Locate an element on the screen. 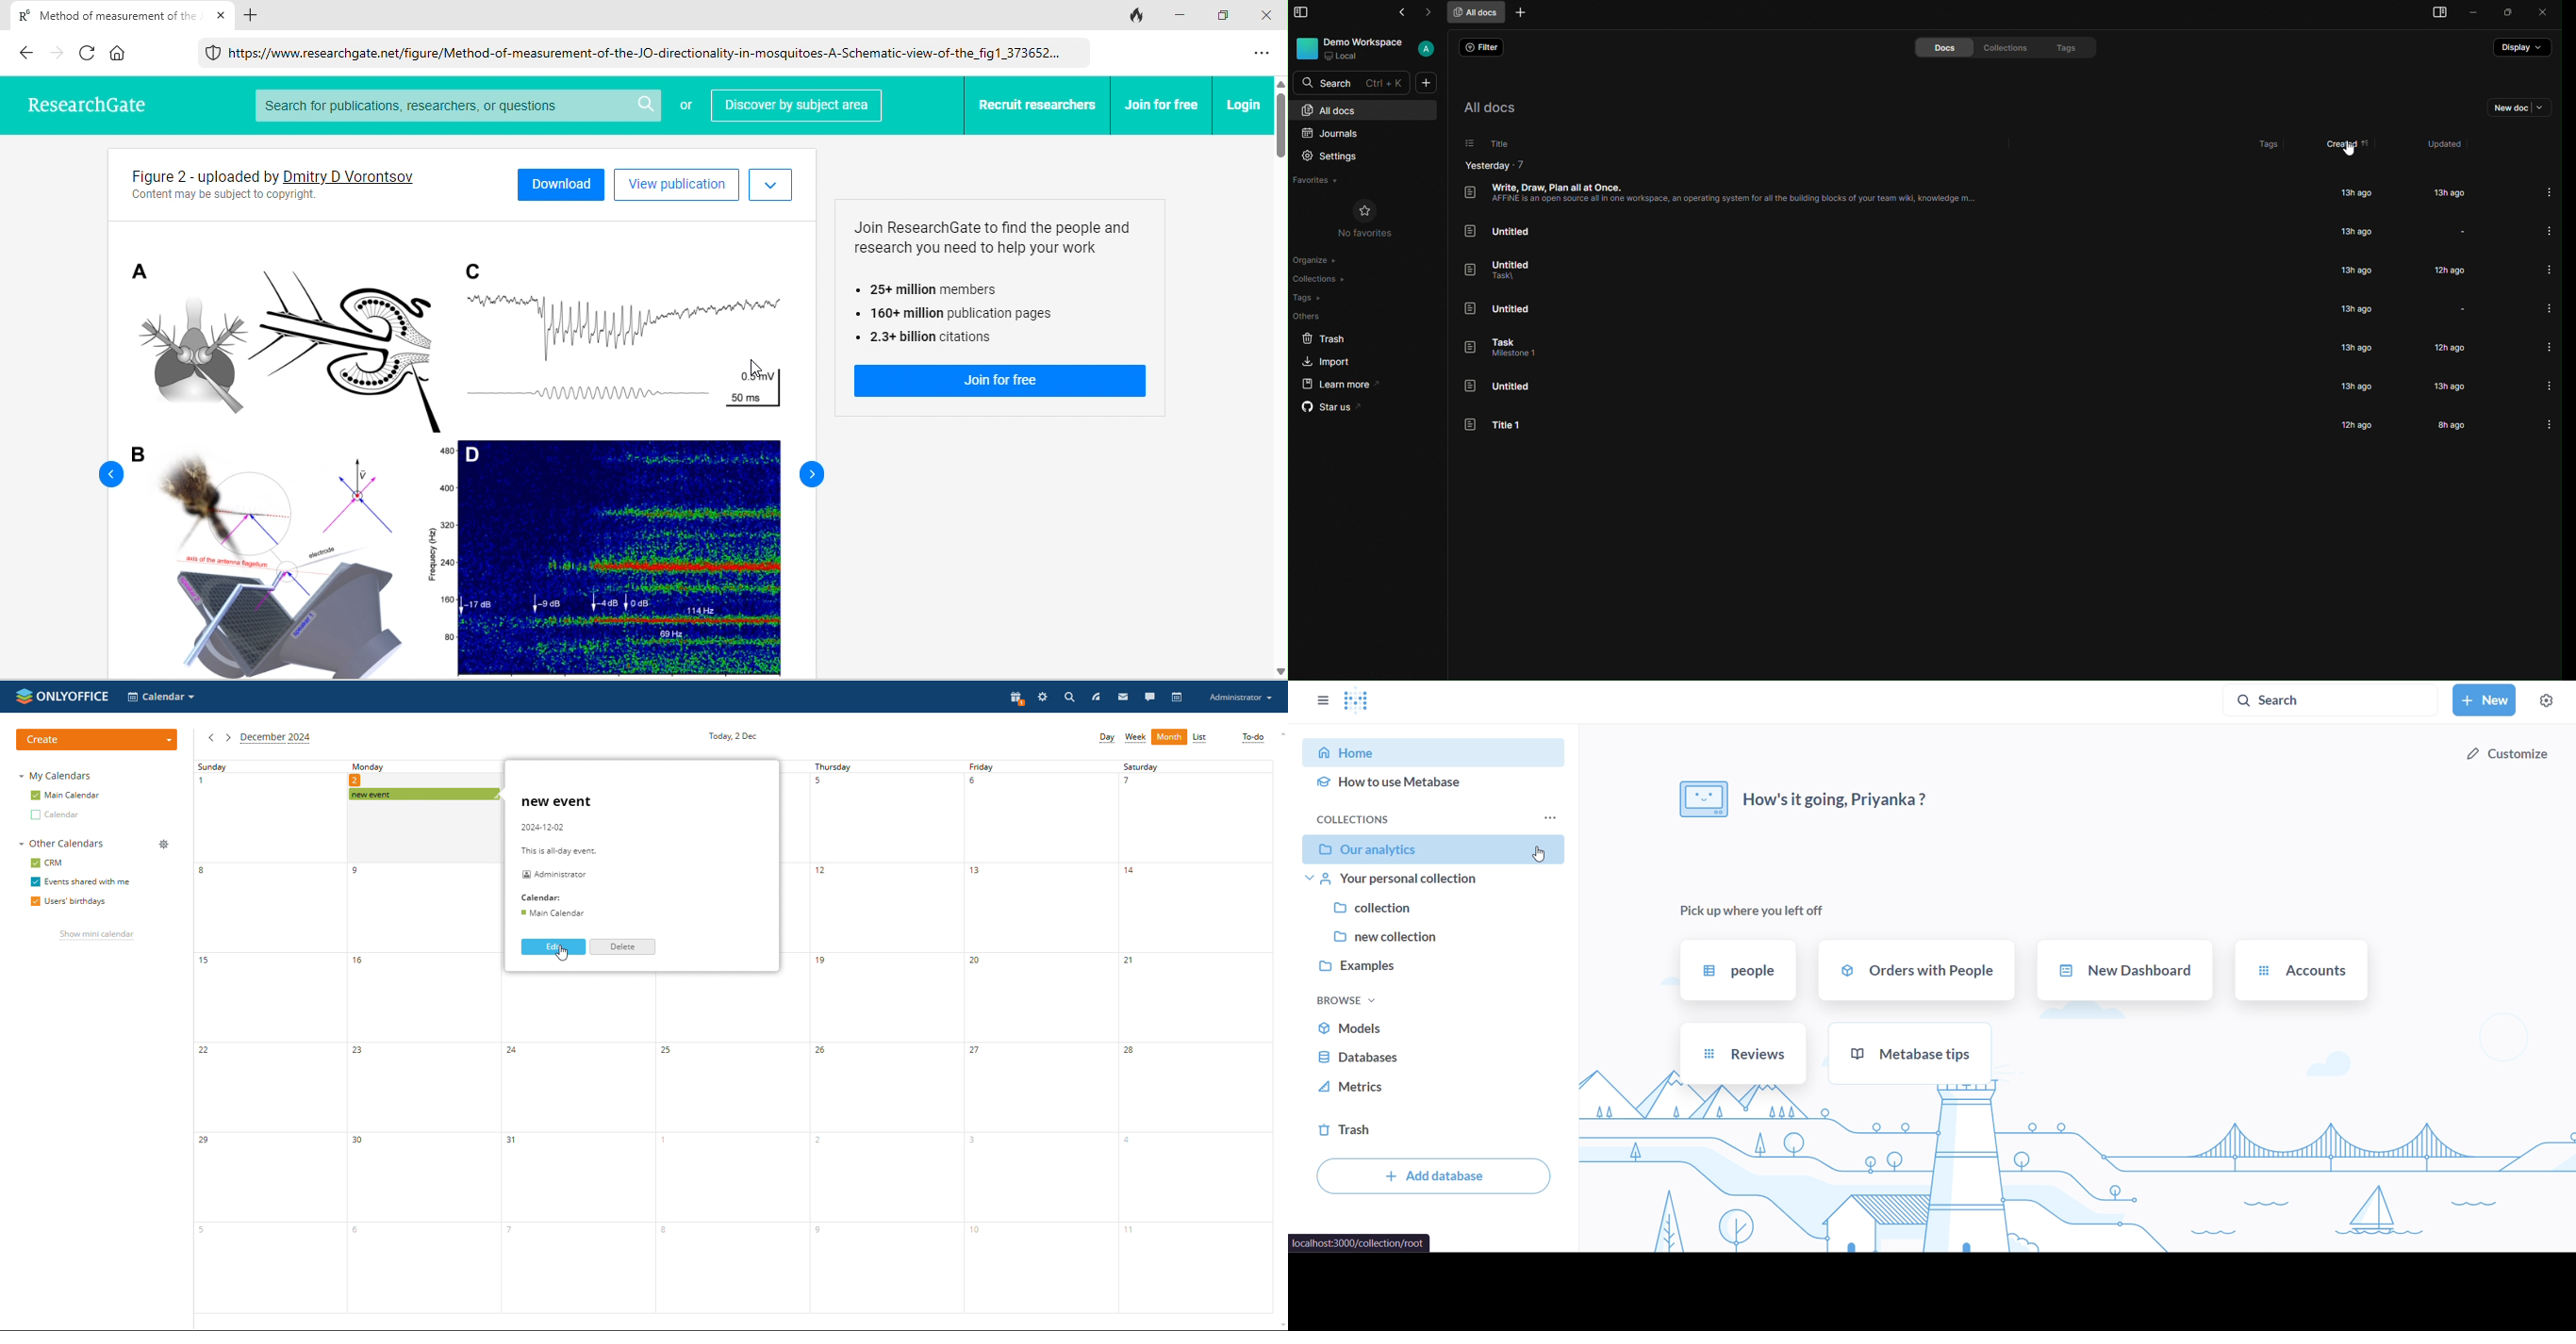  customize is located at coordinates (2509, 754).